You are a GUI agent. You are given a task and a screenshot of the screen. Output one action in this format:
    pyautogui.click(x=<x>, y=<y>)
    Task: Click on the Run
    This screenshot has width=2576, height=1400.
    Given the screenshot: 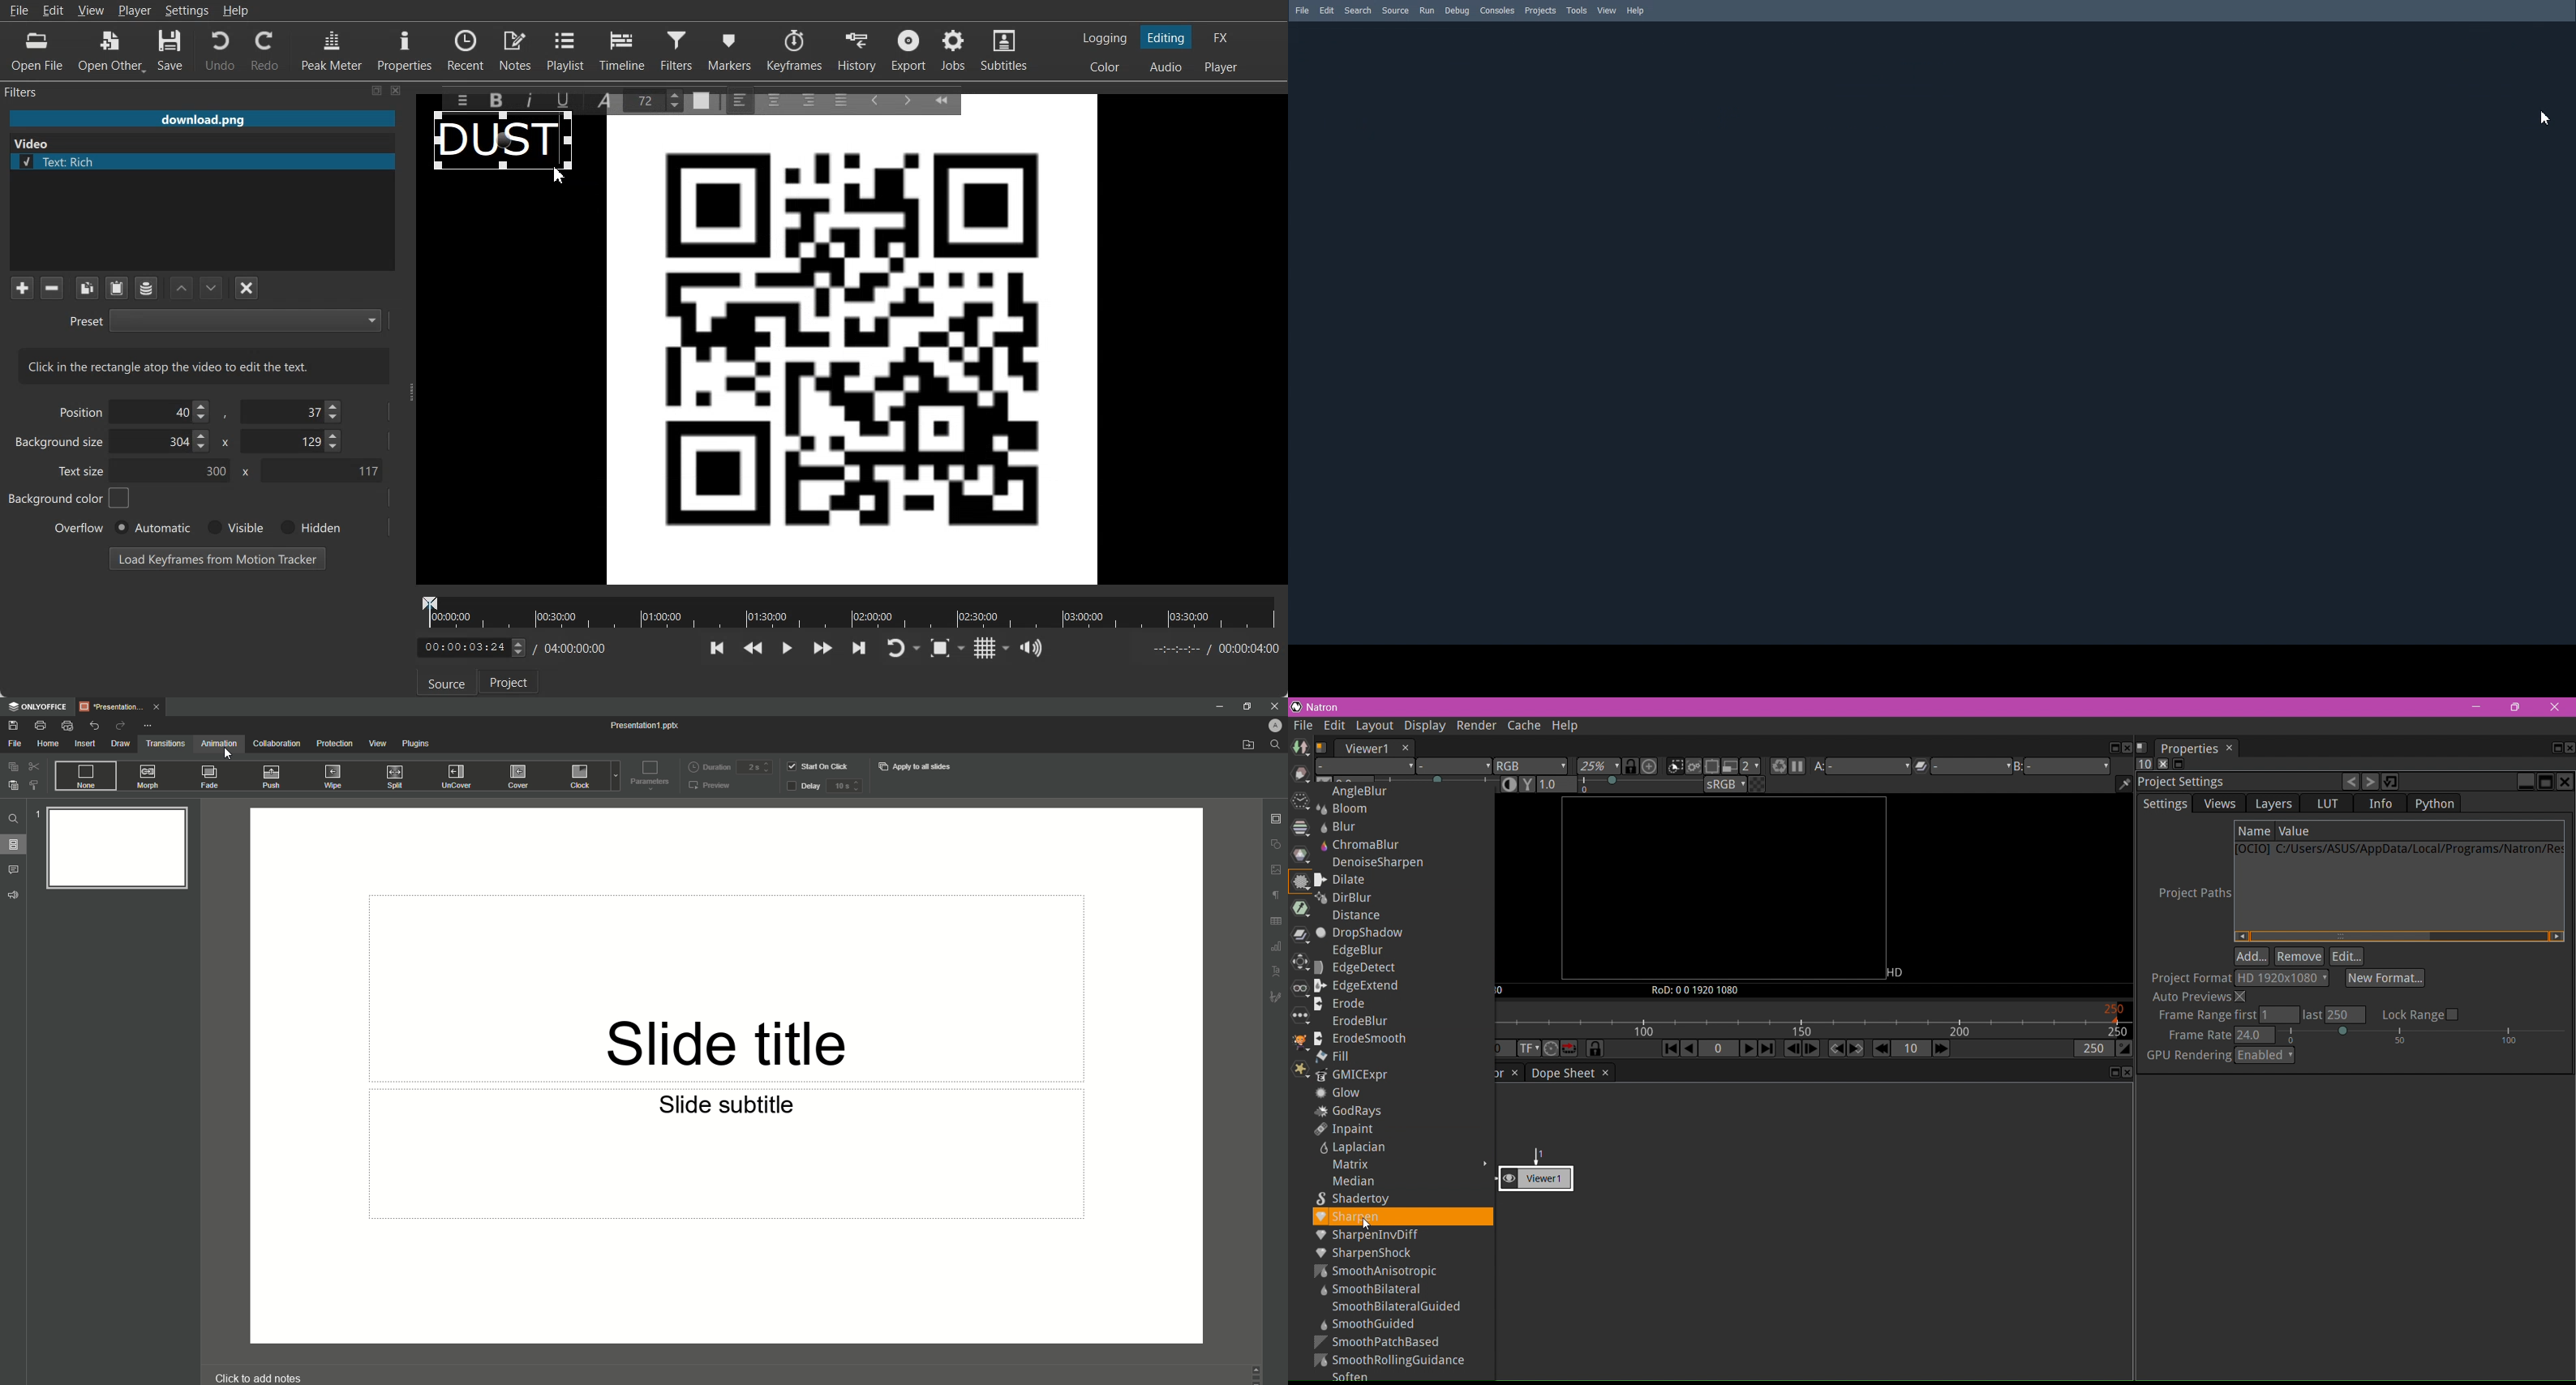 What is the action you would take?
    pyautogui.click(x=1427, y=11)
    